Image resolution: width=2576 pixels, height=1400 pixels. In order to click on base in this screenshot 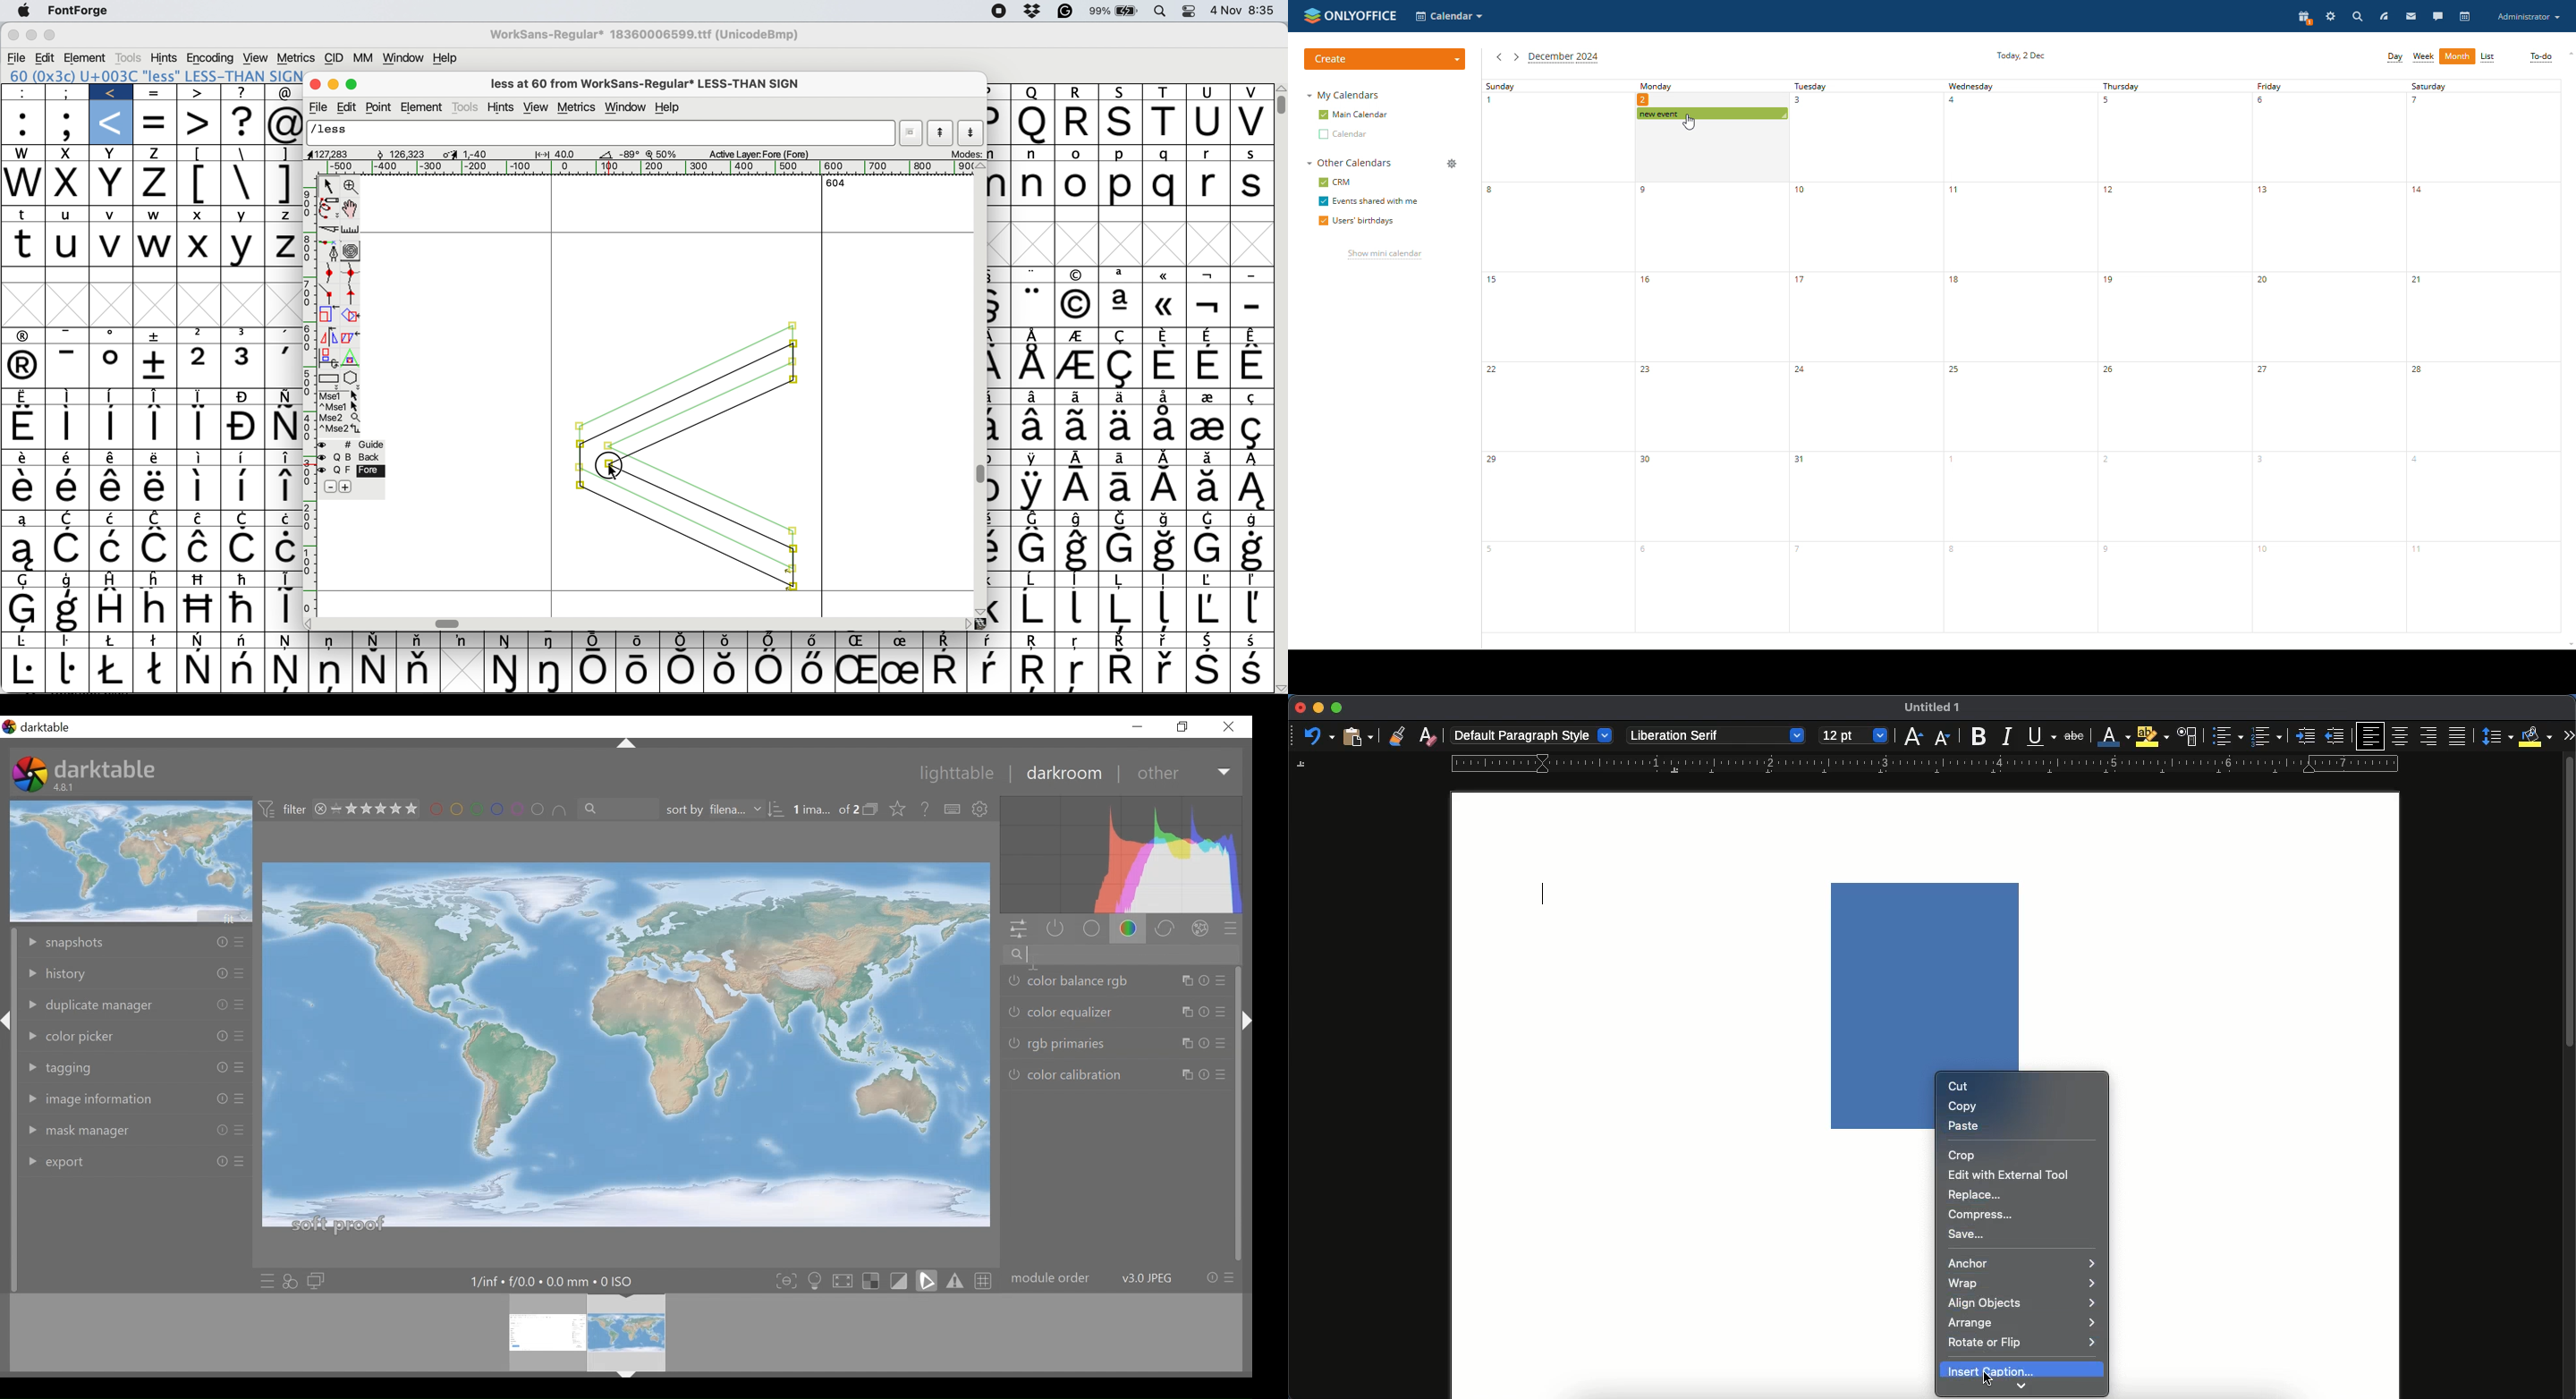, I will do `click(1094, 930)`.